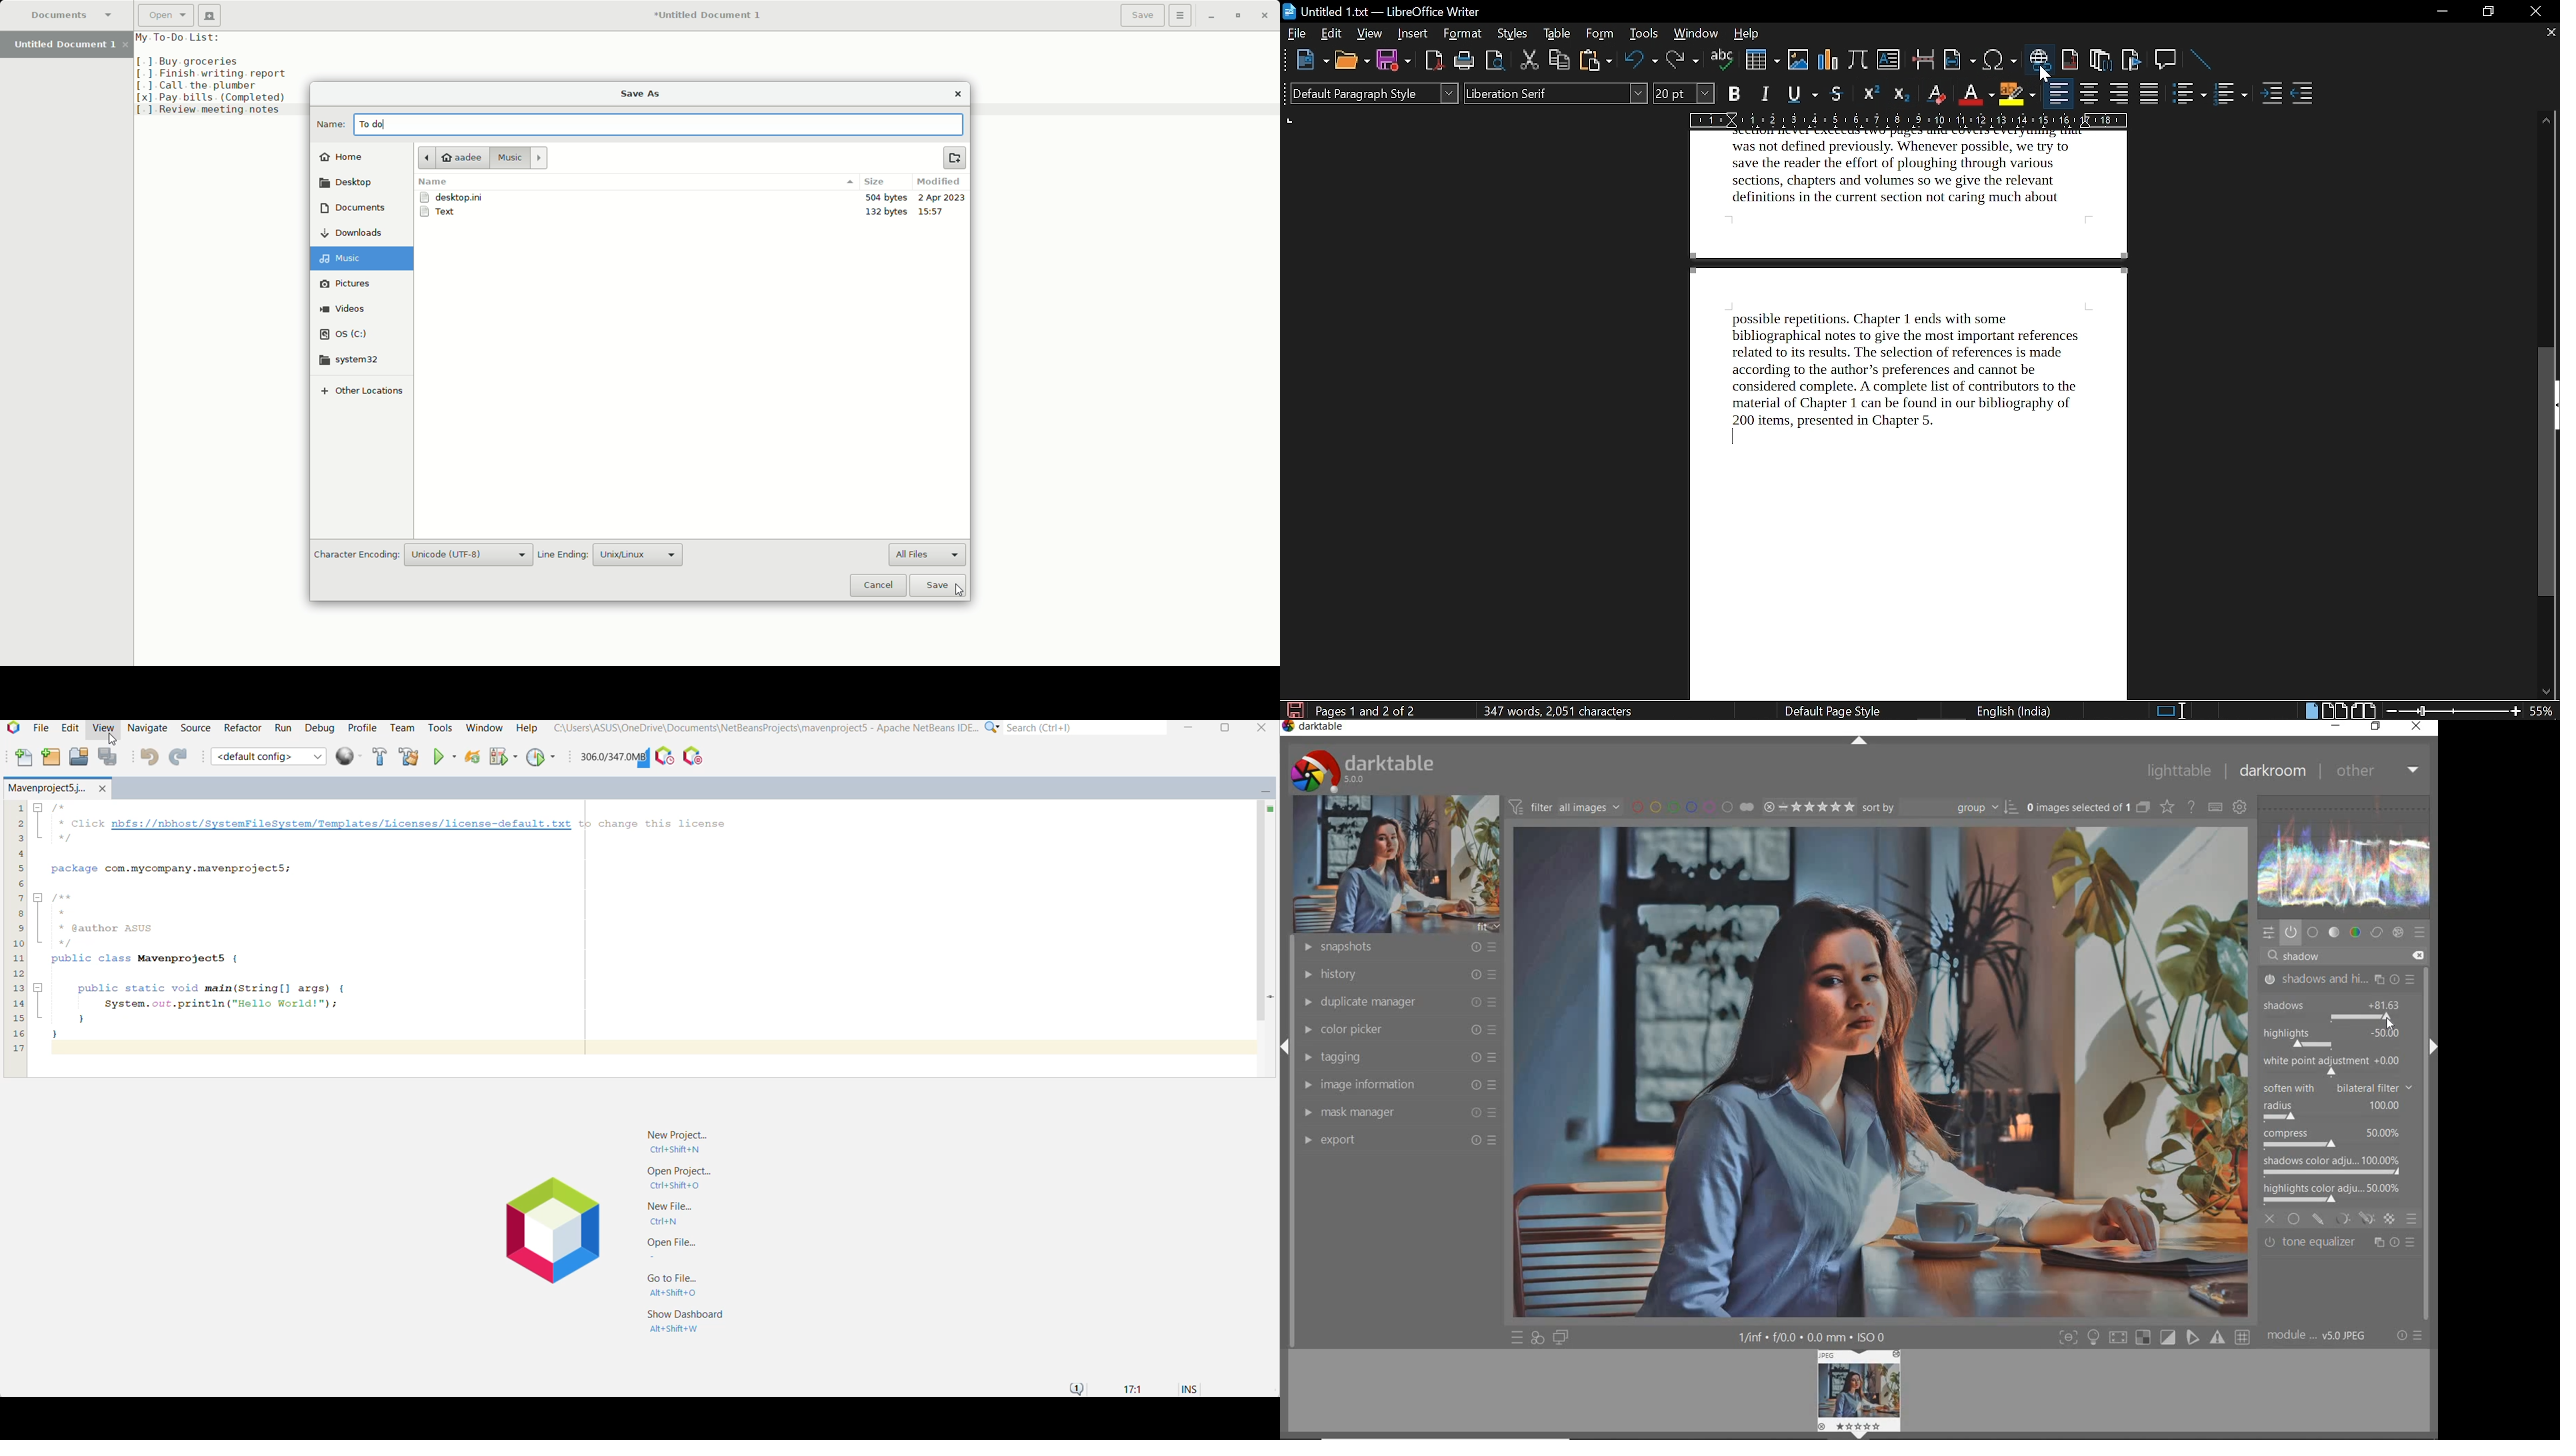 This screenshot has height=1456, width=2576. What do you see at coordinates (1391, 865) in the screenshot?
I see `image` at bounding box center [1391, 865].